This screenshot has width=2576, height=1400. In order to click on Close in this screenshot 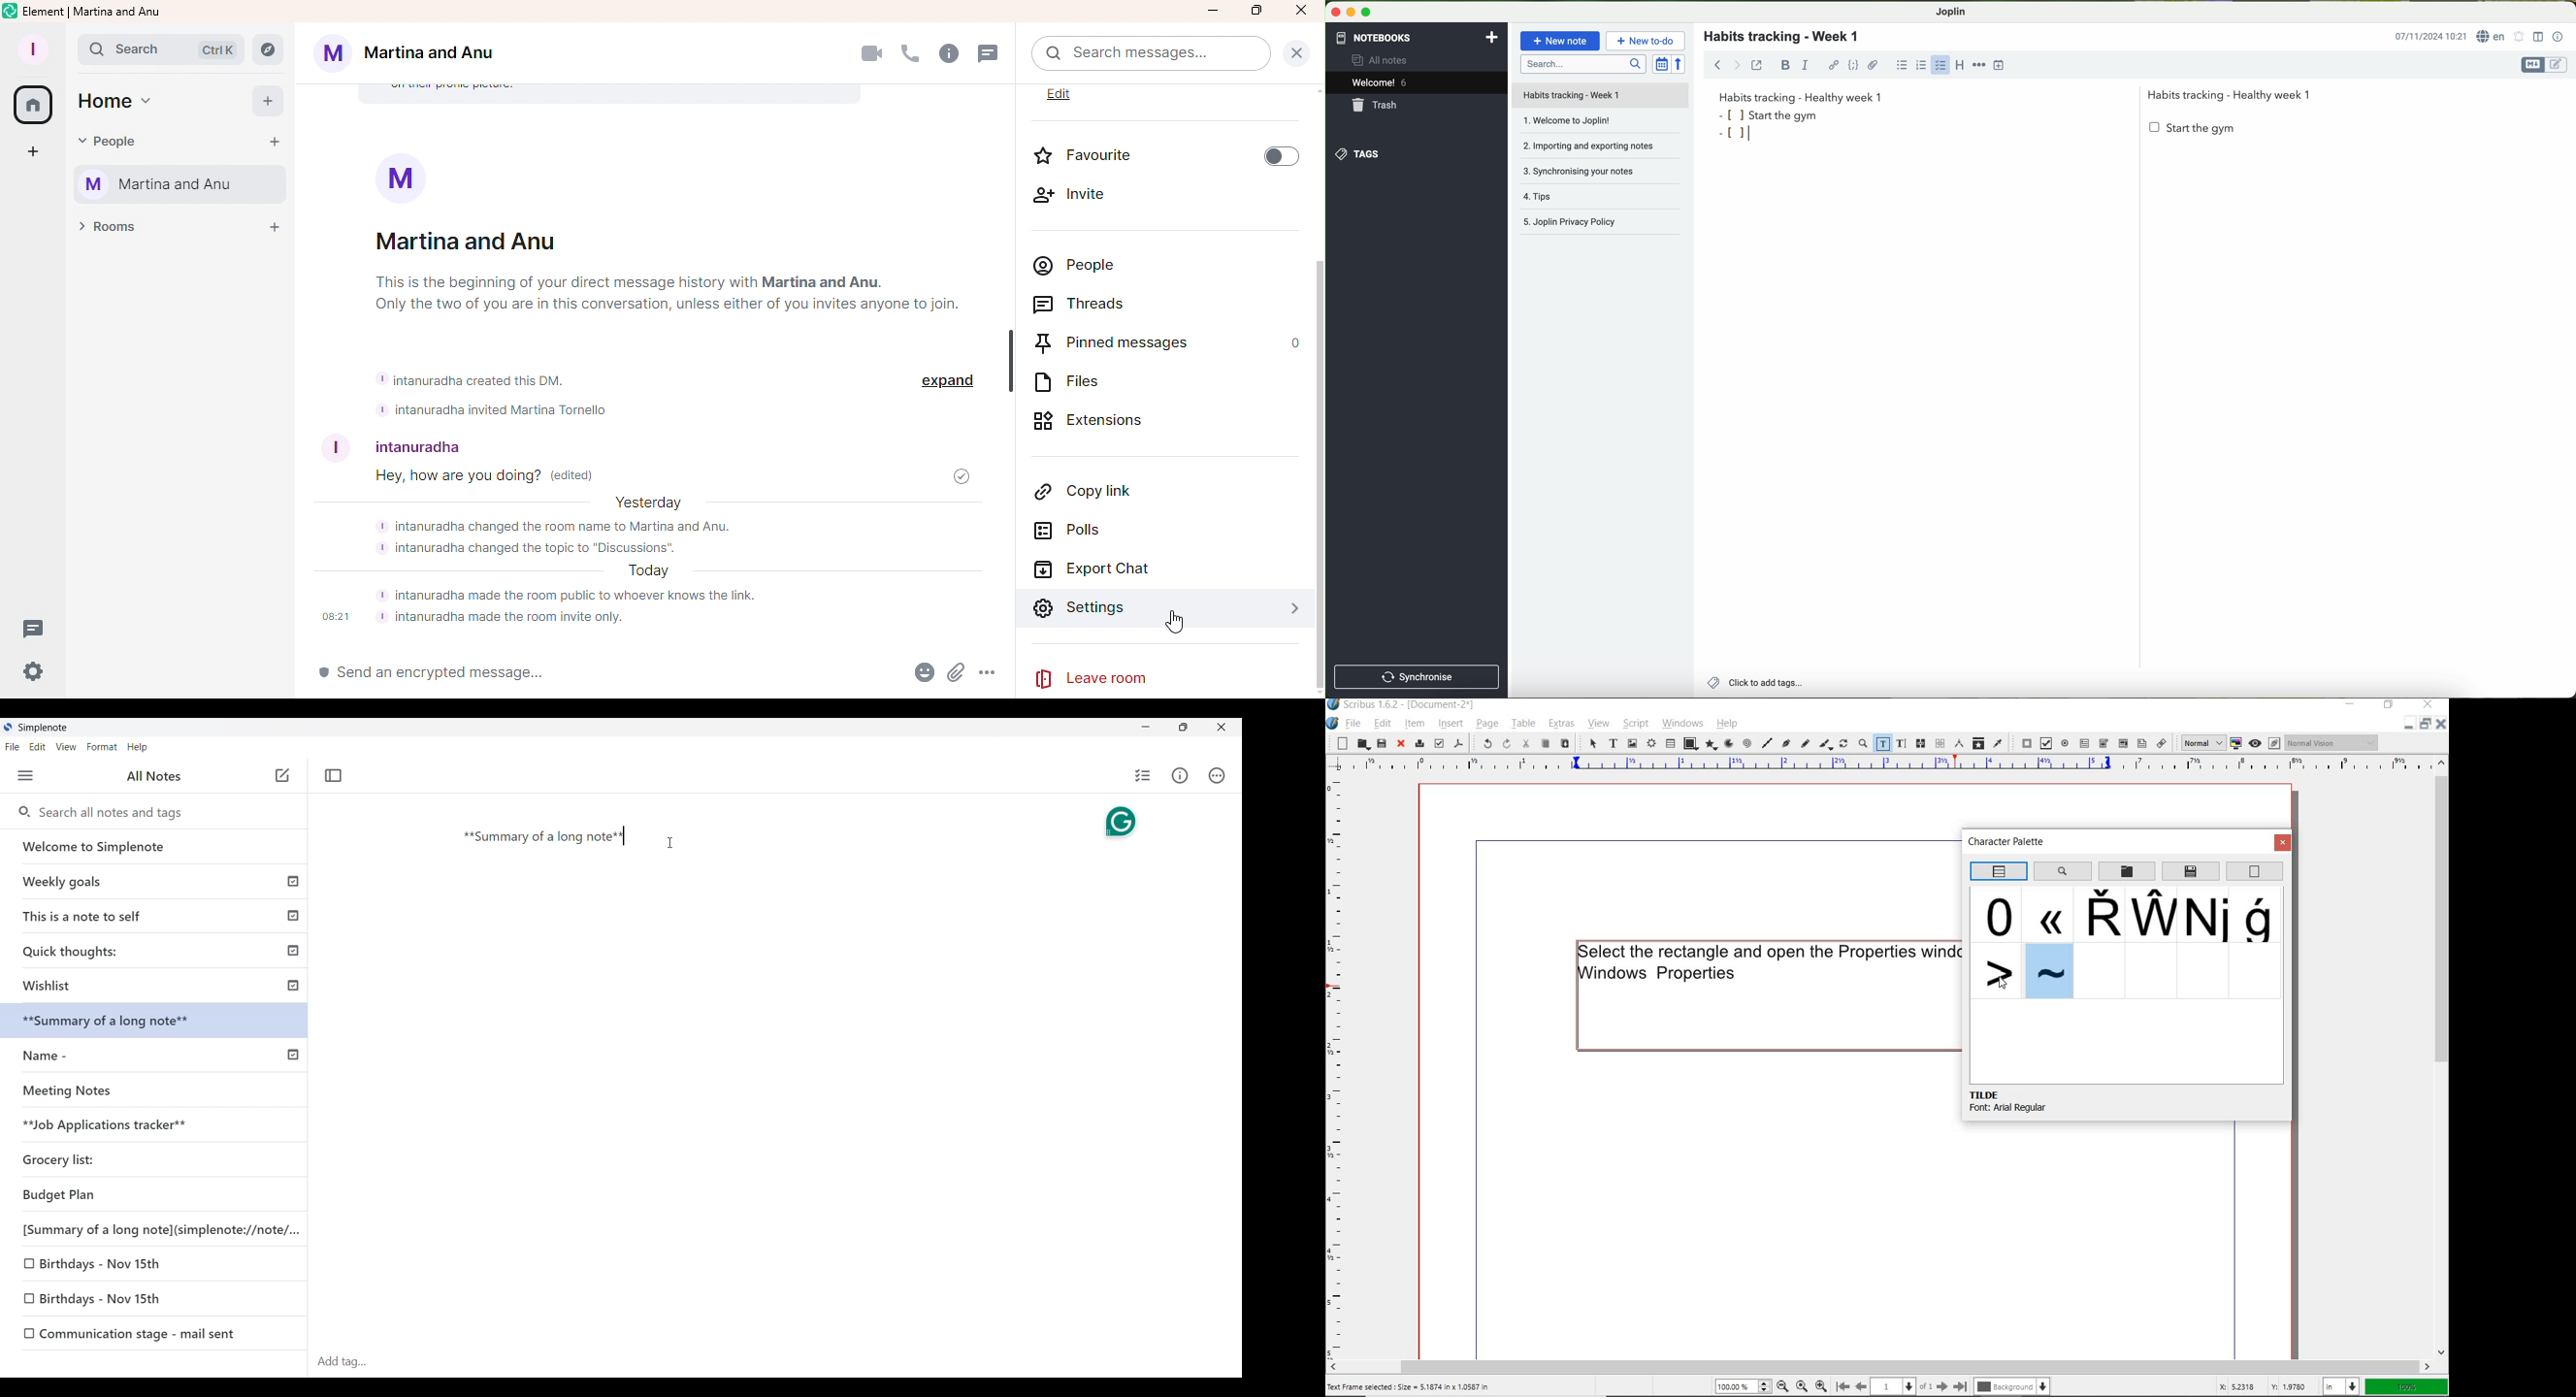, I will do `click(1299, 50)`.